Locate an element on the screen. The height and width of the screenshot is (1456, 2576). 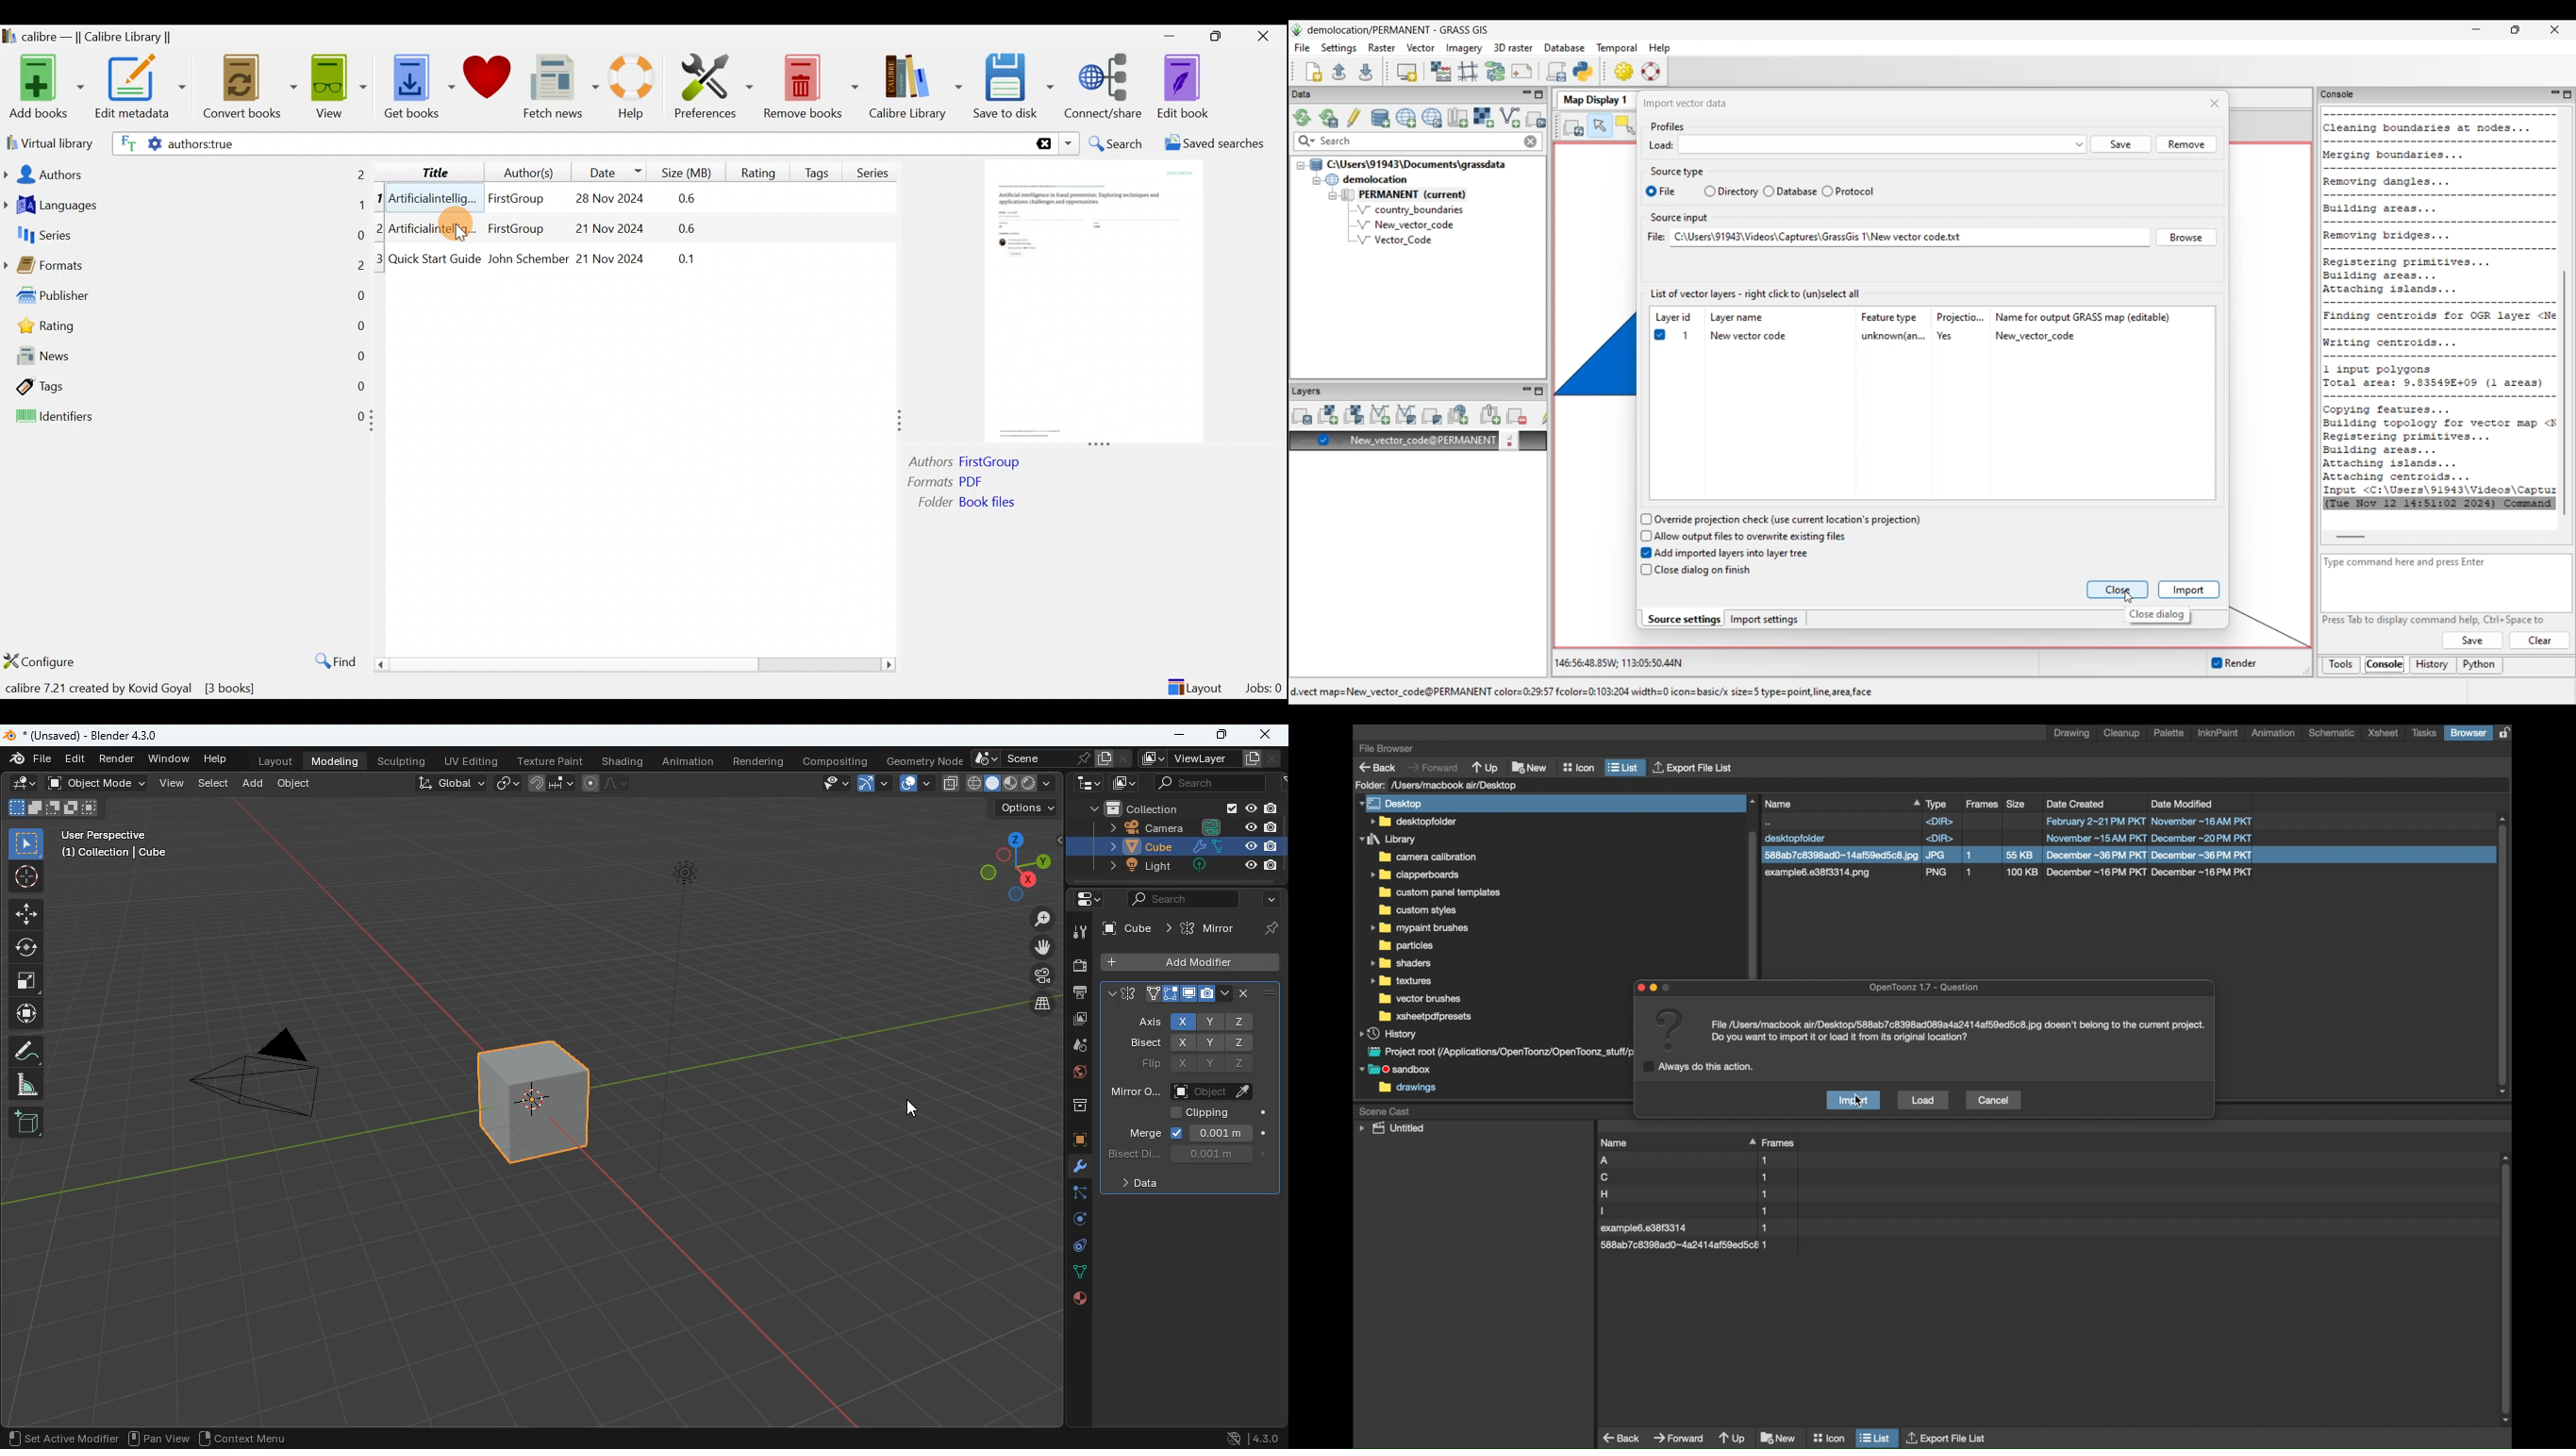
camera is located at coordinates (1132, 826).